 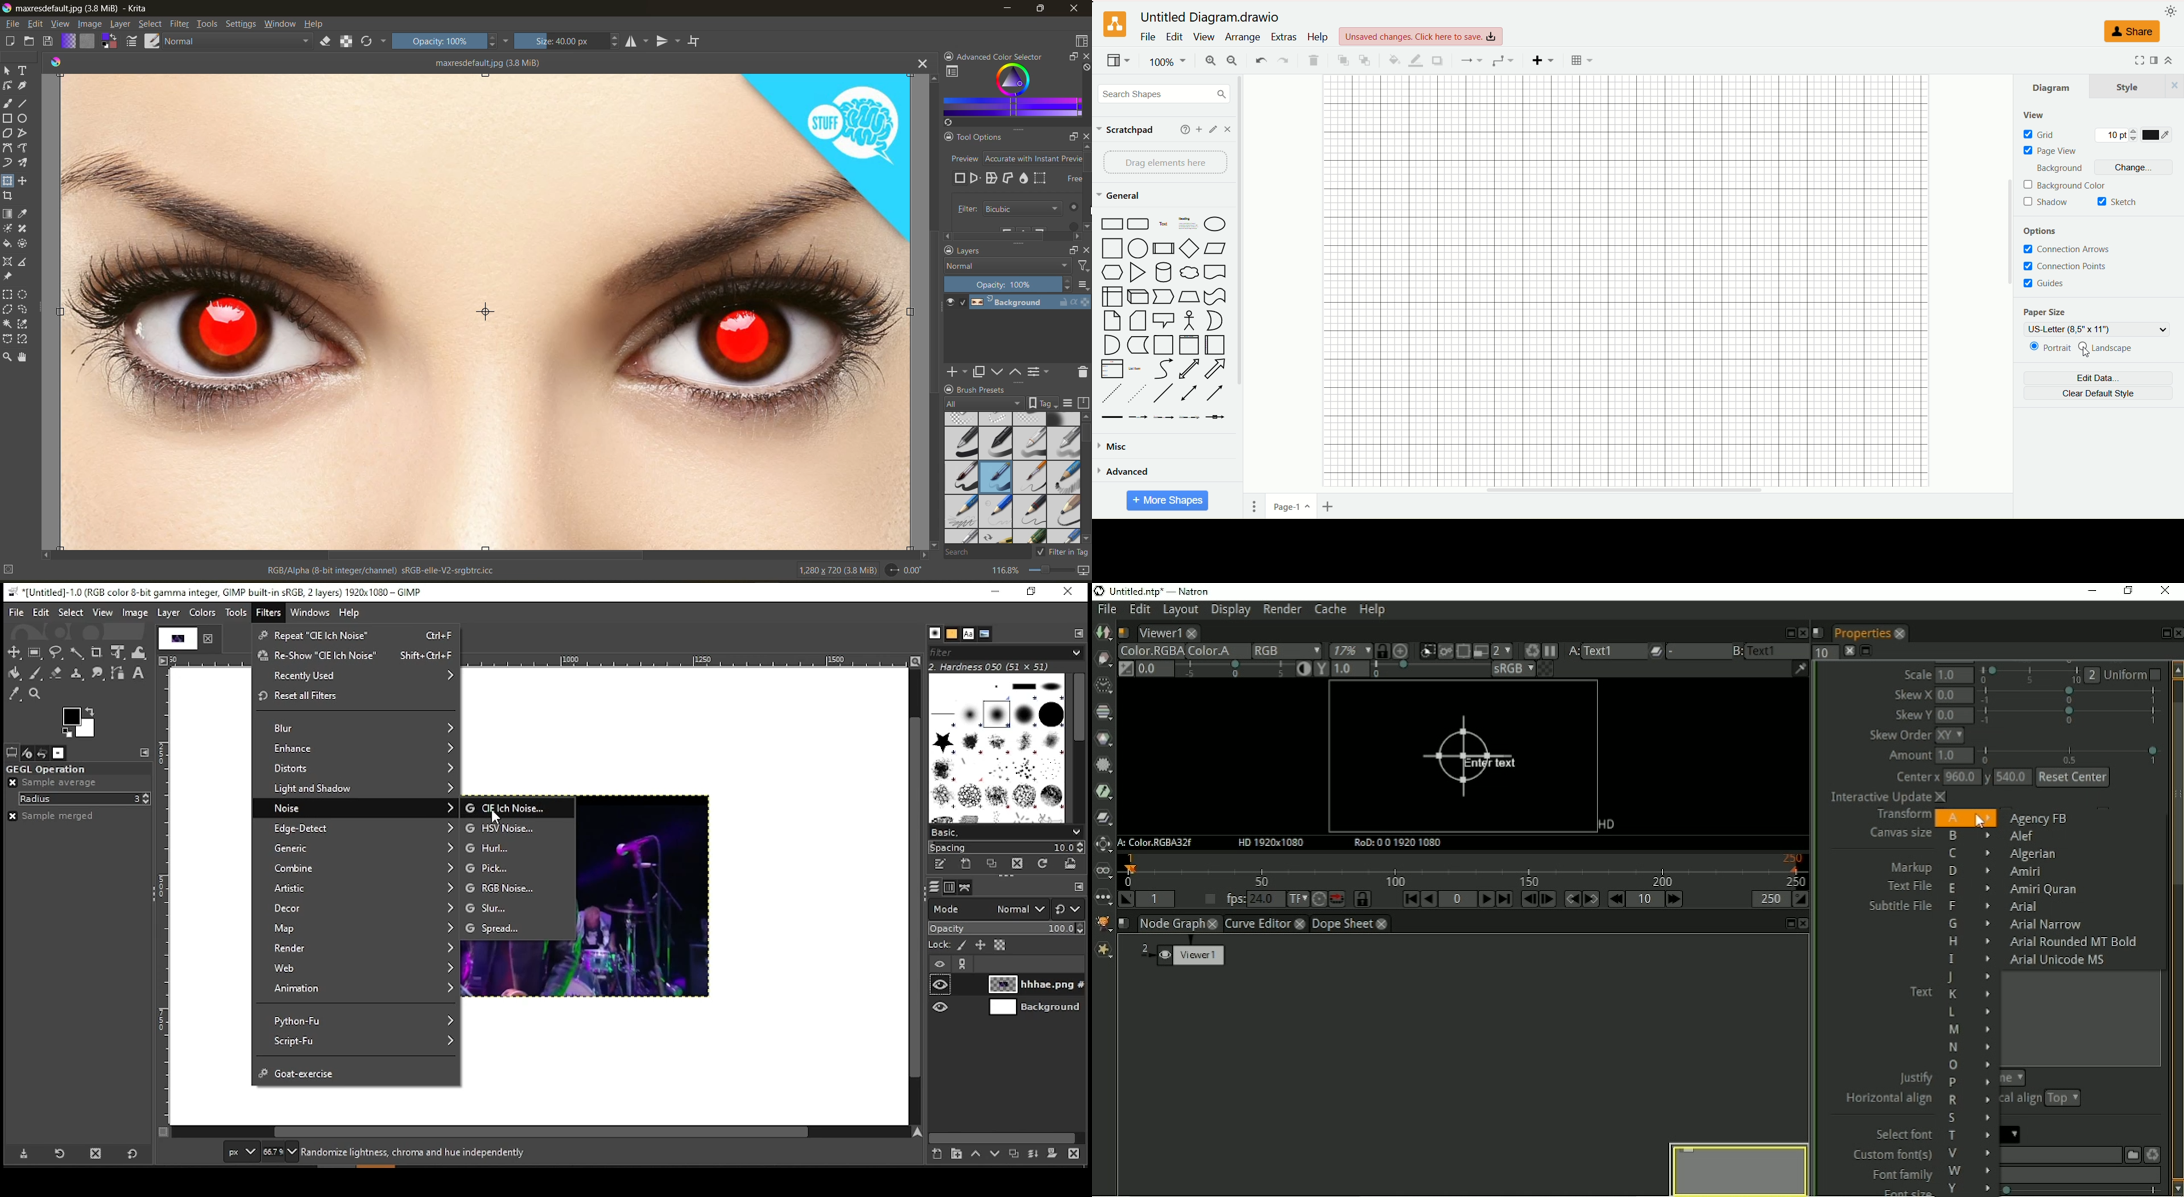 I want to click on new layer, so click(x=935, y=1156).